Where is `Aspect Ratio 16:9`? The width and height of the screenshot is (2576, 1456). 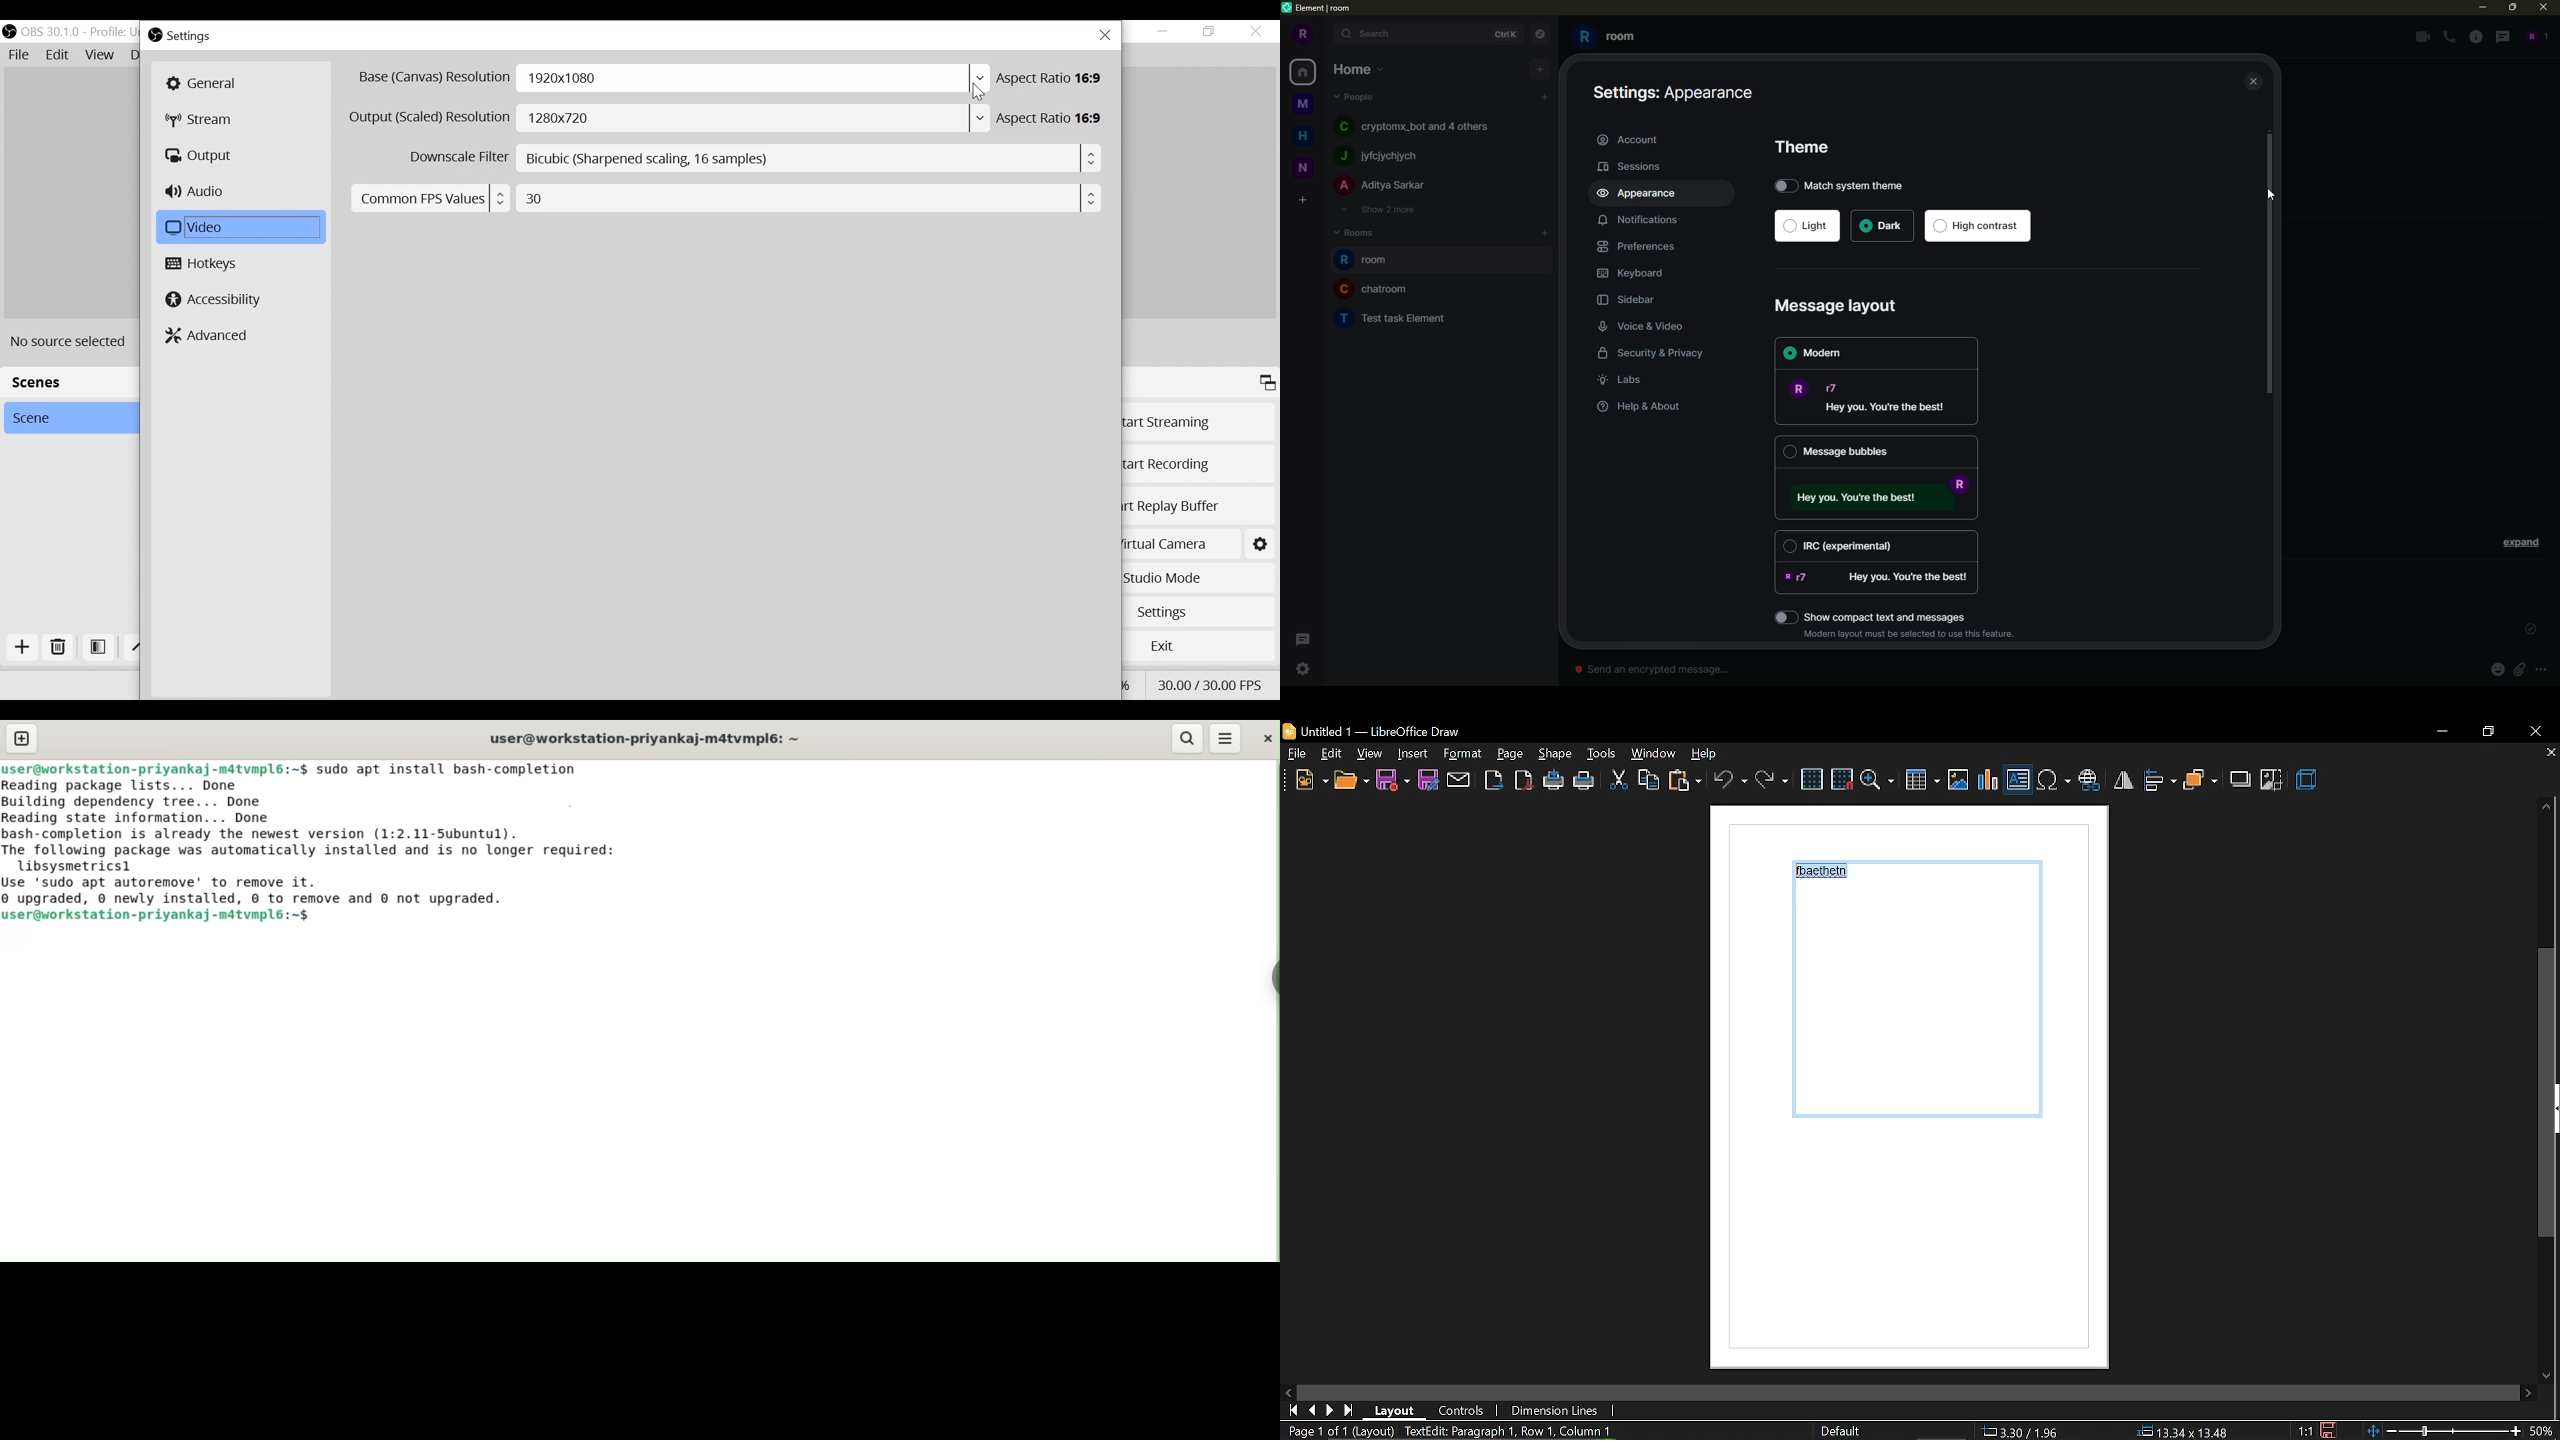
Aspect Ratio 16:9 is located at coordinates (1053, 78).